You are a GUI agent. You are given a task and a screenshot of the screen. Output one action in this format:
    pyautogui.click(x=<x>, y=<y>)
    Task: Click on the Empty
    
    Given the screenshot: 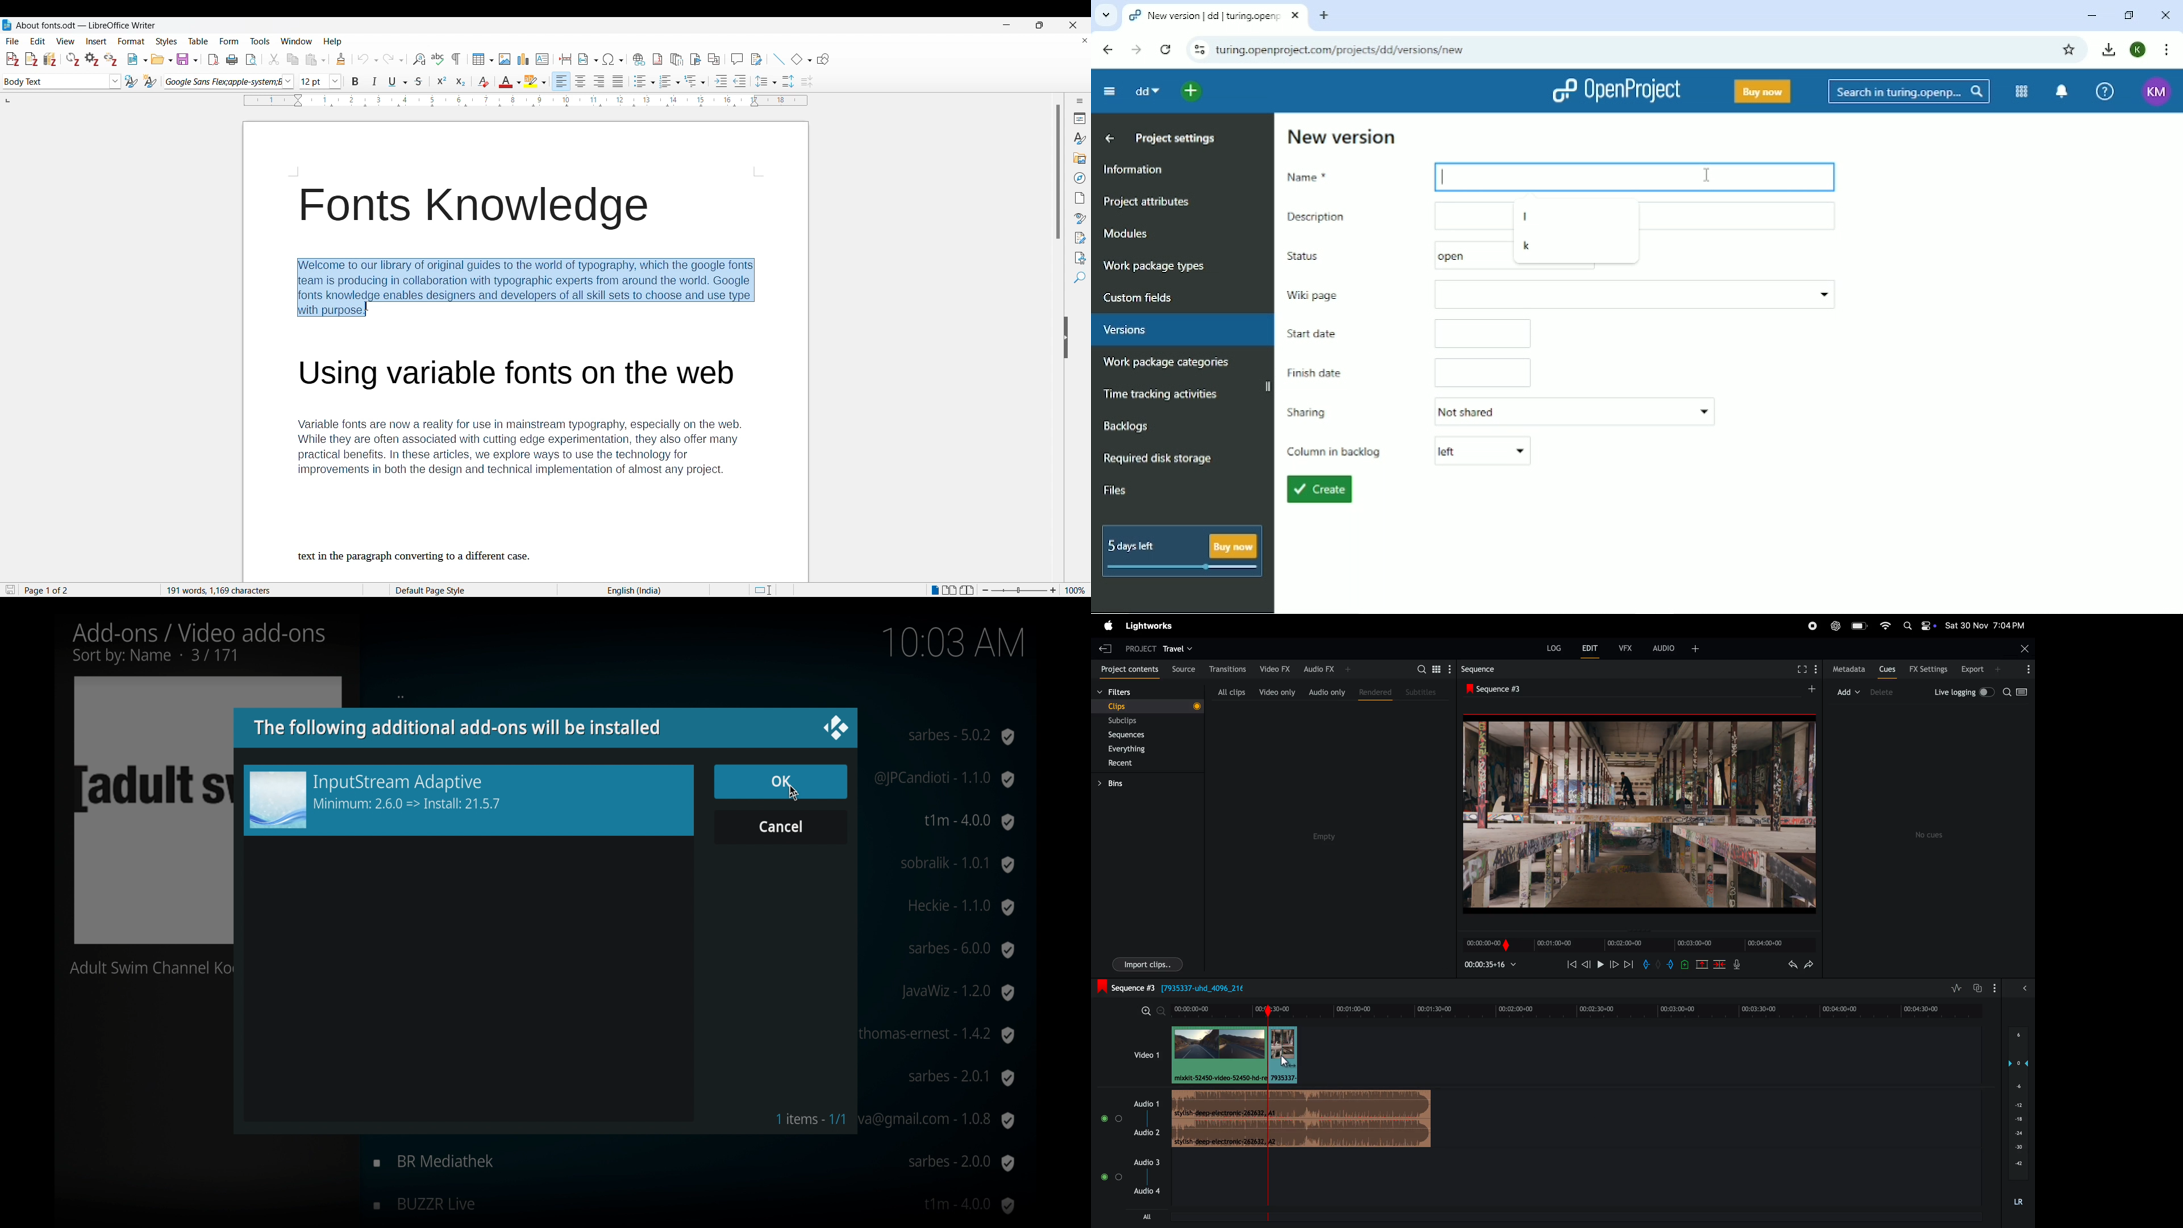 What is the action you would take?
    pyautogui.click(x=1330, y=834)
    